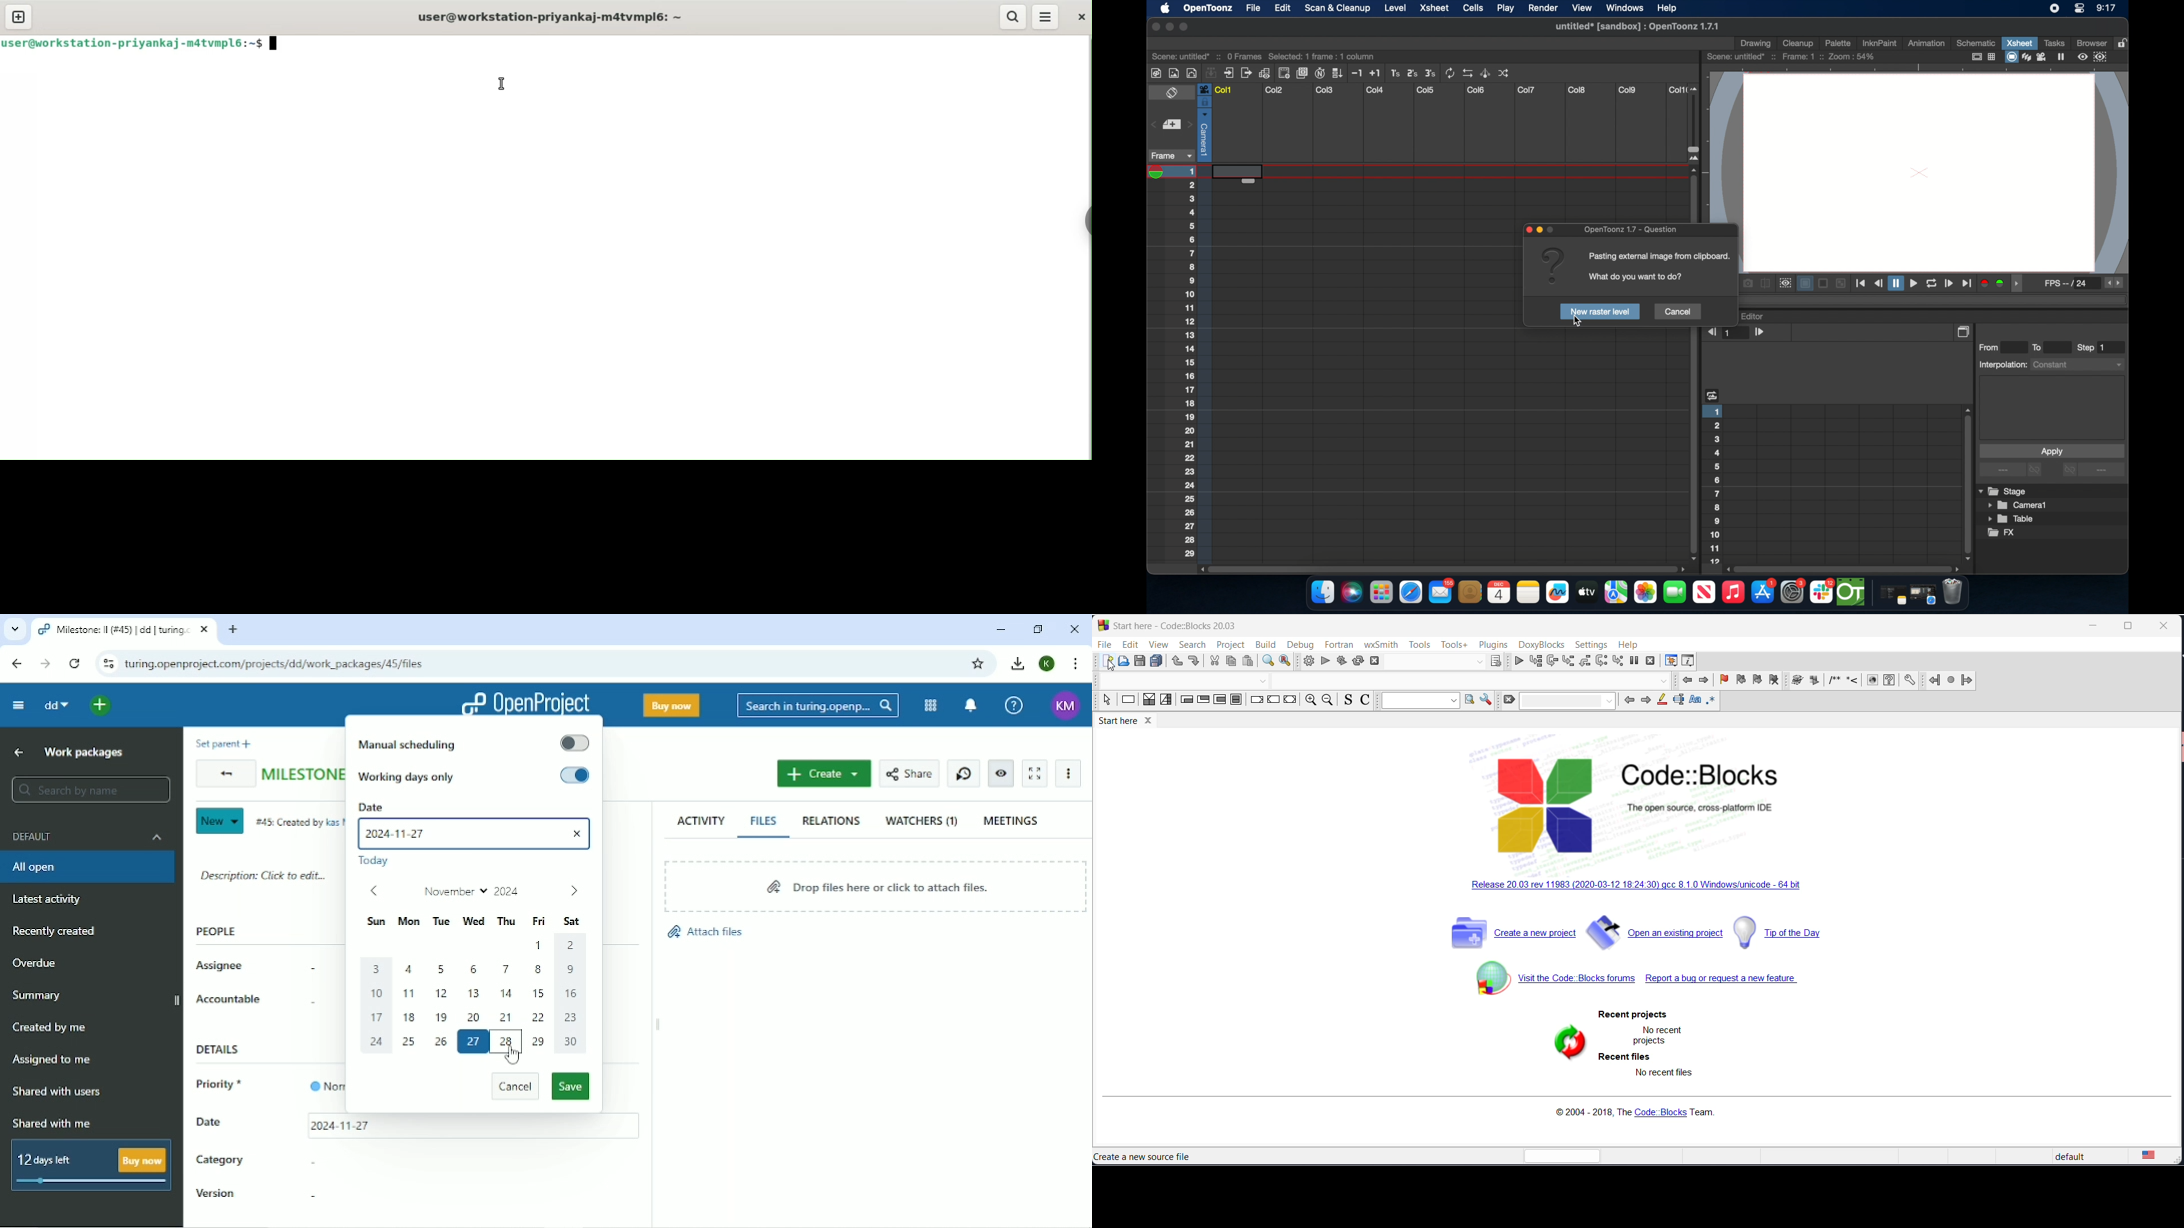 The width and height of the screenshot is (2184, 1232). Describe the element at coordinates (1221, 702) in the screenshot. I see `counting loop` at that location.